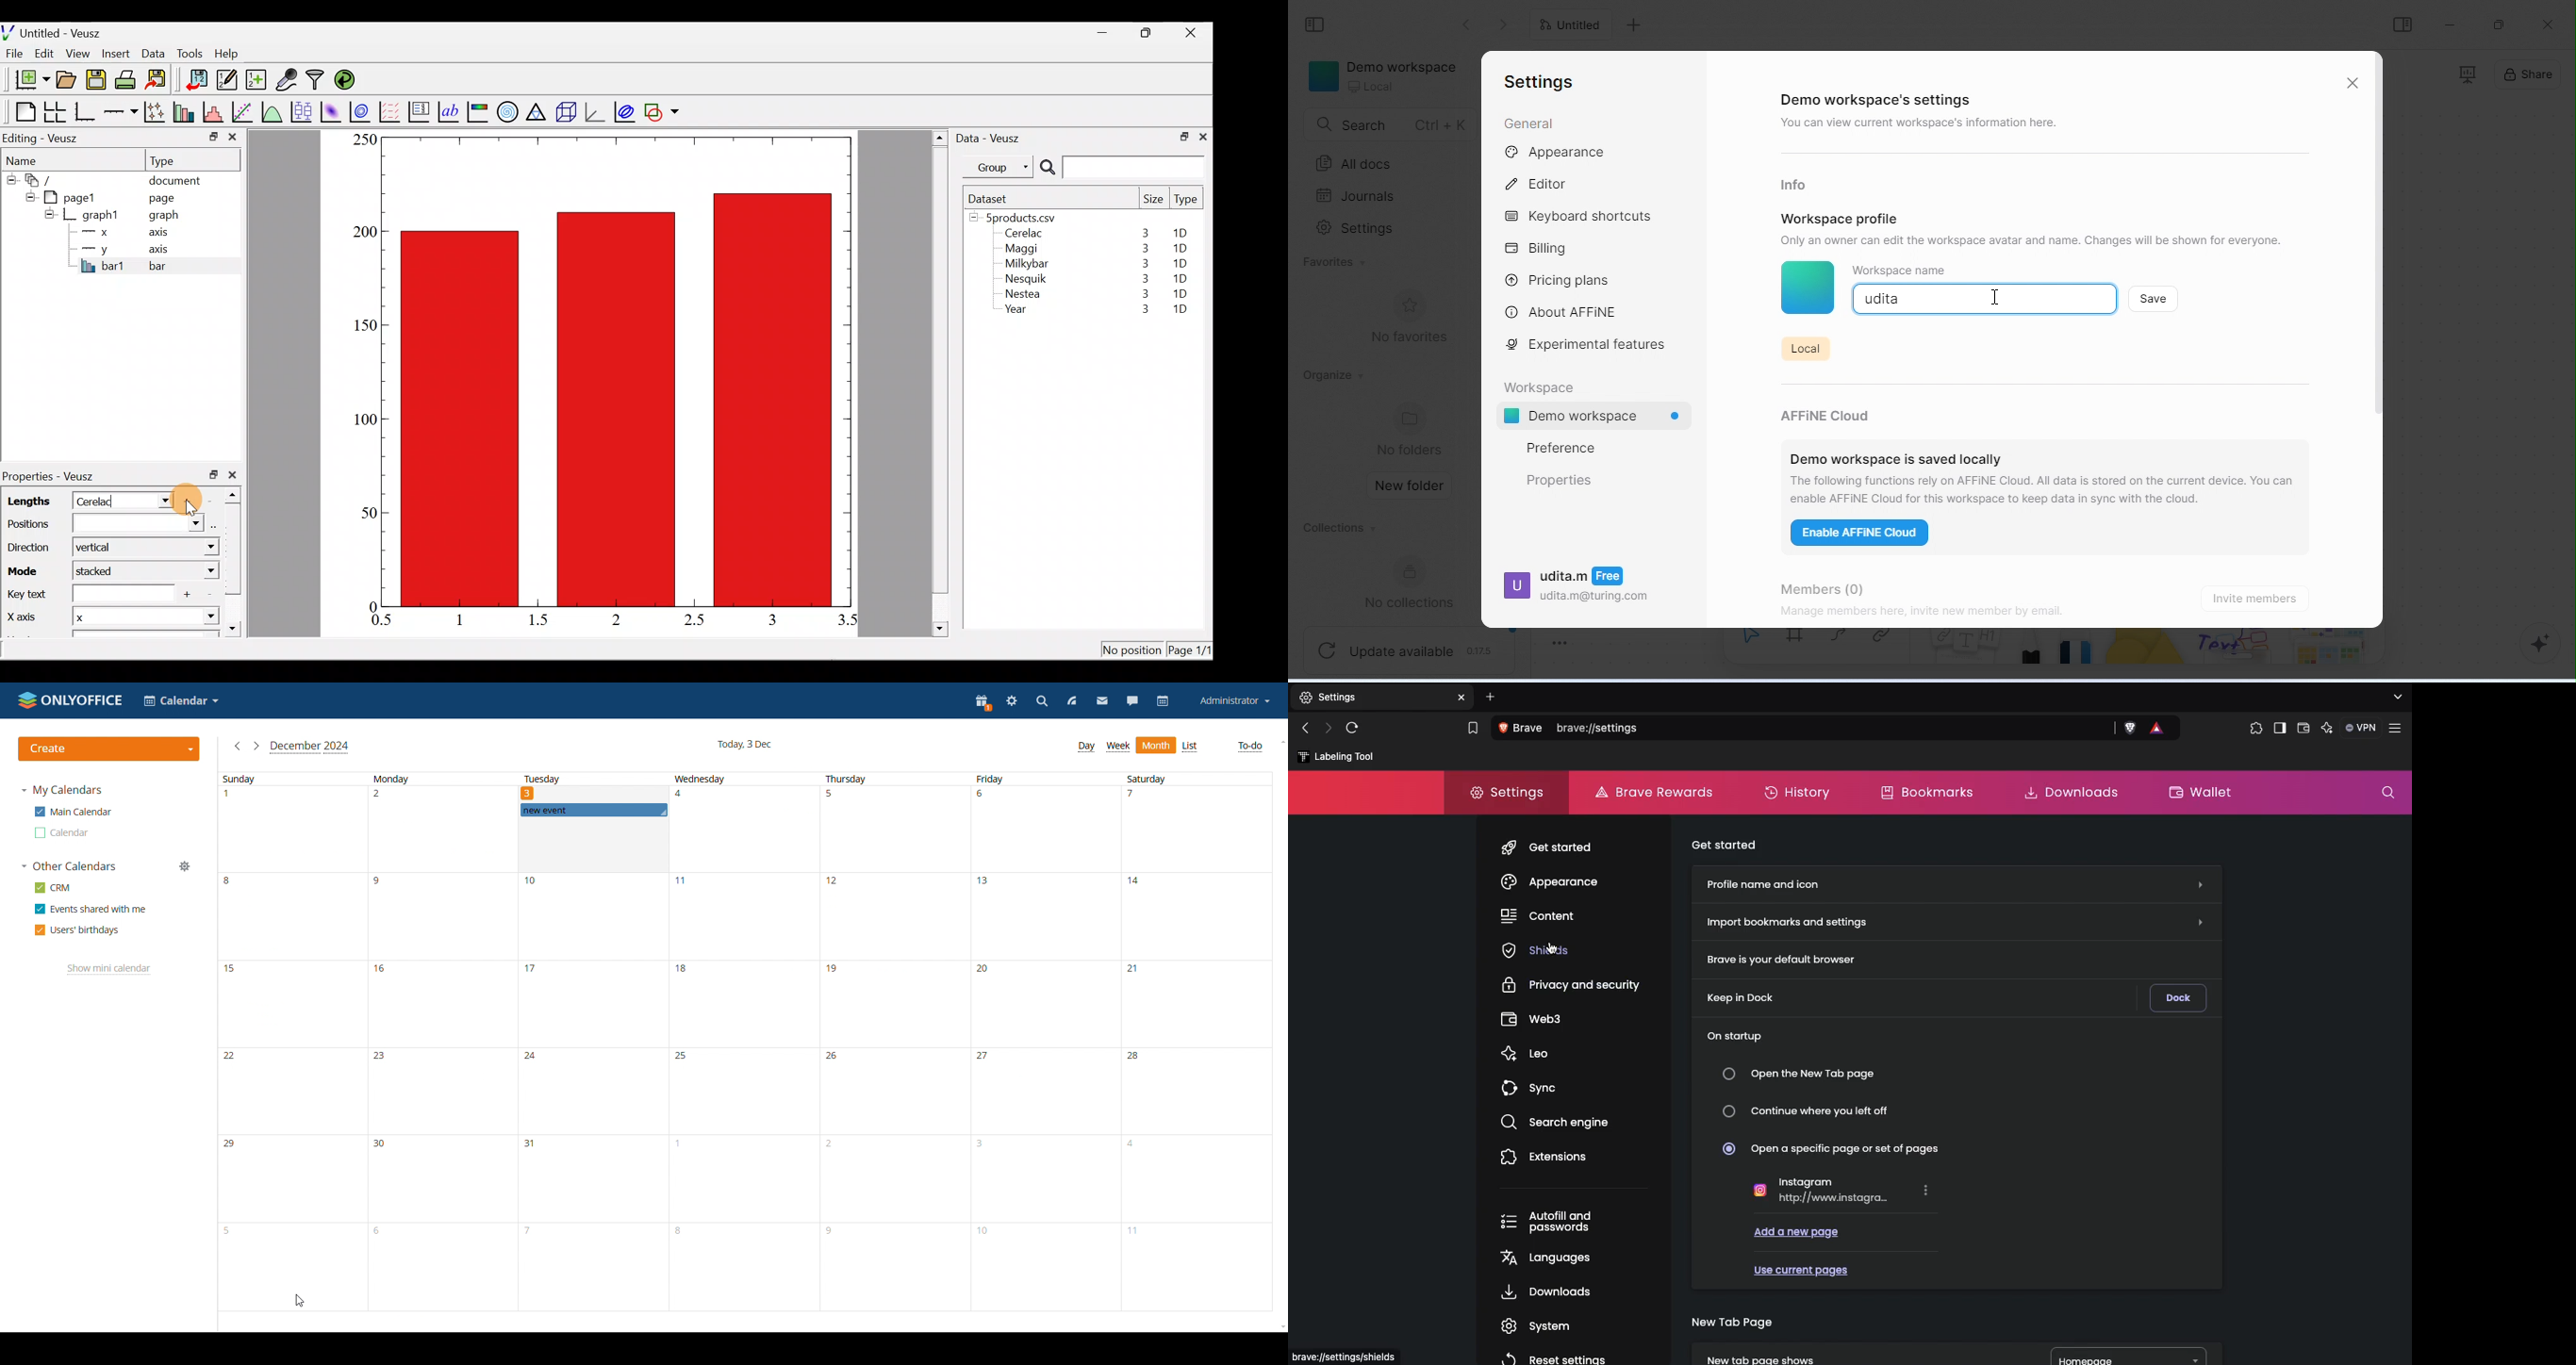  I want to click on Add another item, so click(191, 501).